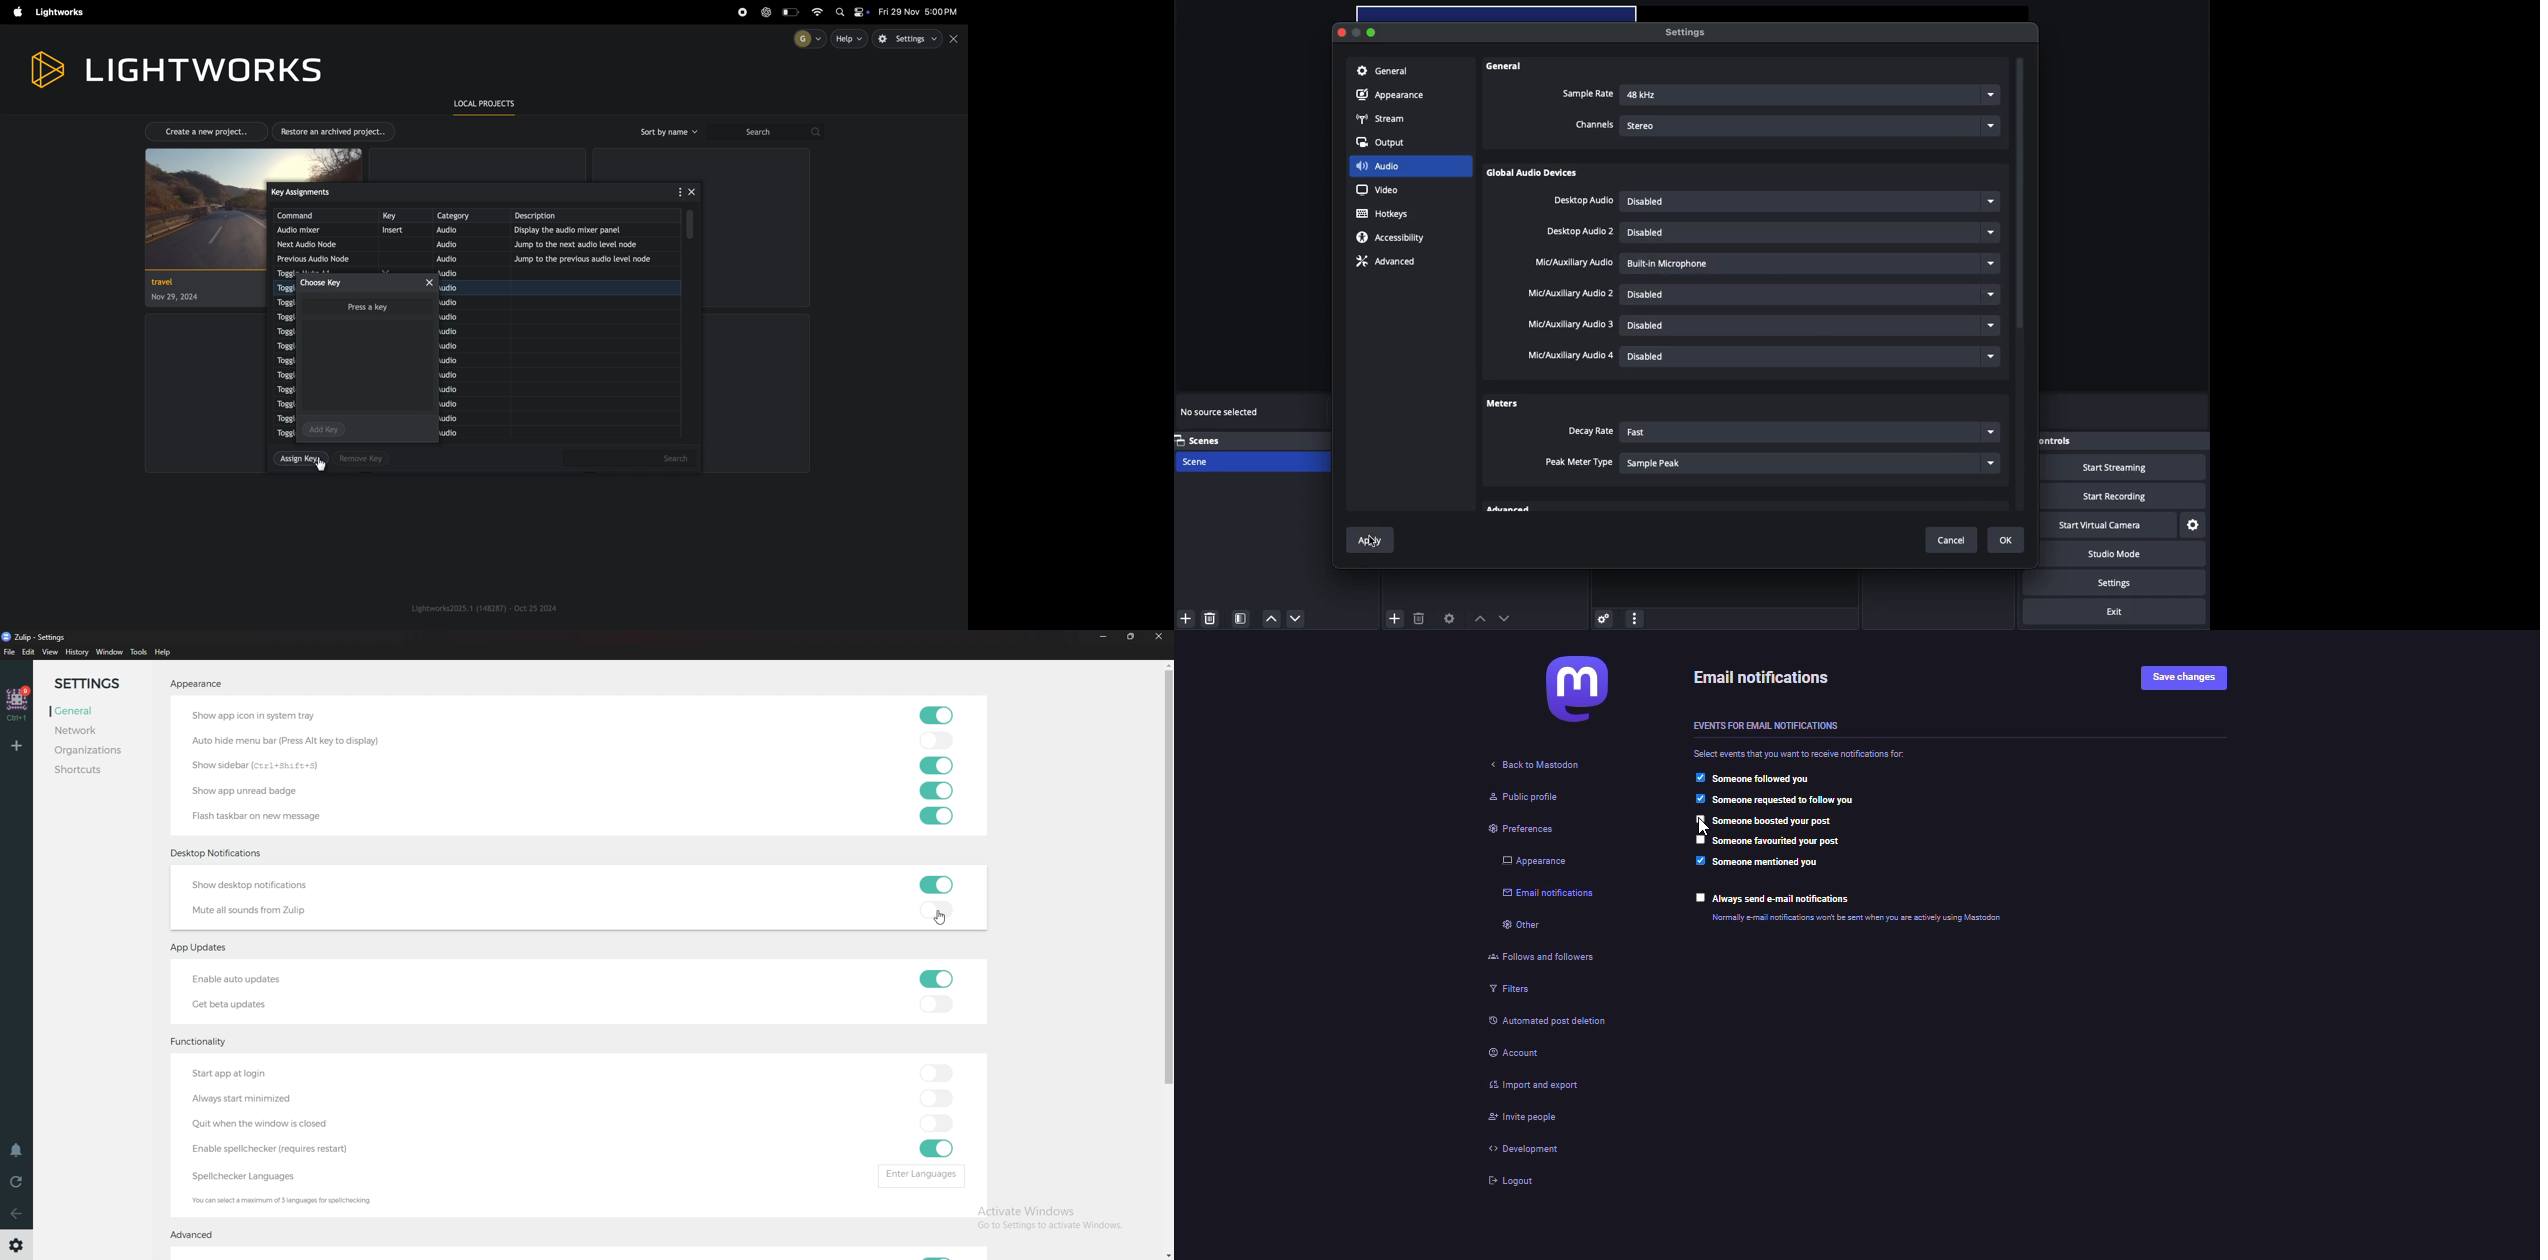 The image size is (2548, 1260). Describe the element at coordinates (2007, 540) in the screenshot. I see `Ok` at that location.